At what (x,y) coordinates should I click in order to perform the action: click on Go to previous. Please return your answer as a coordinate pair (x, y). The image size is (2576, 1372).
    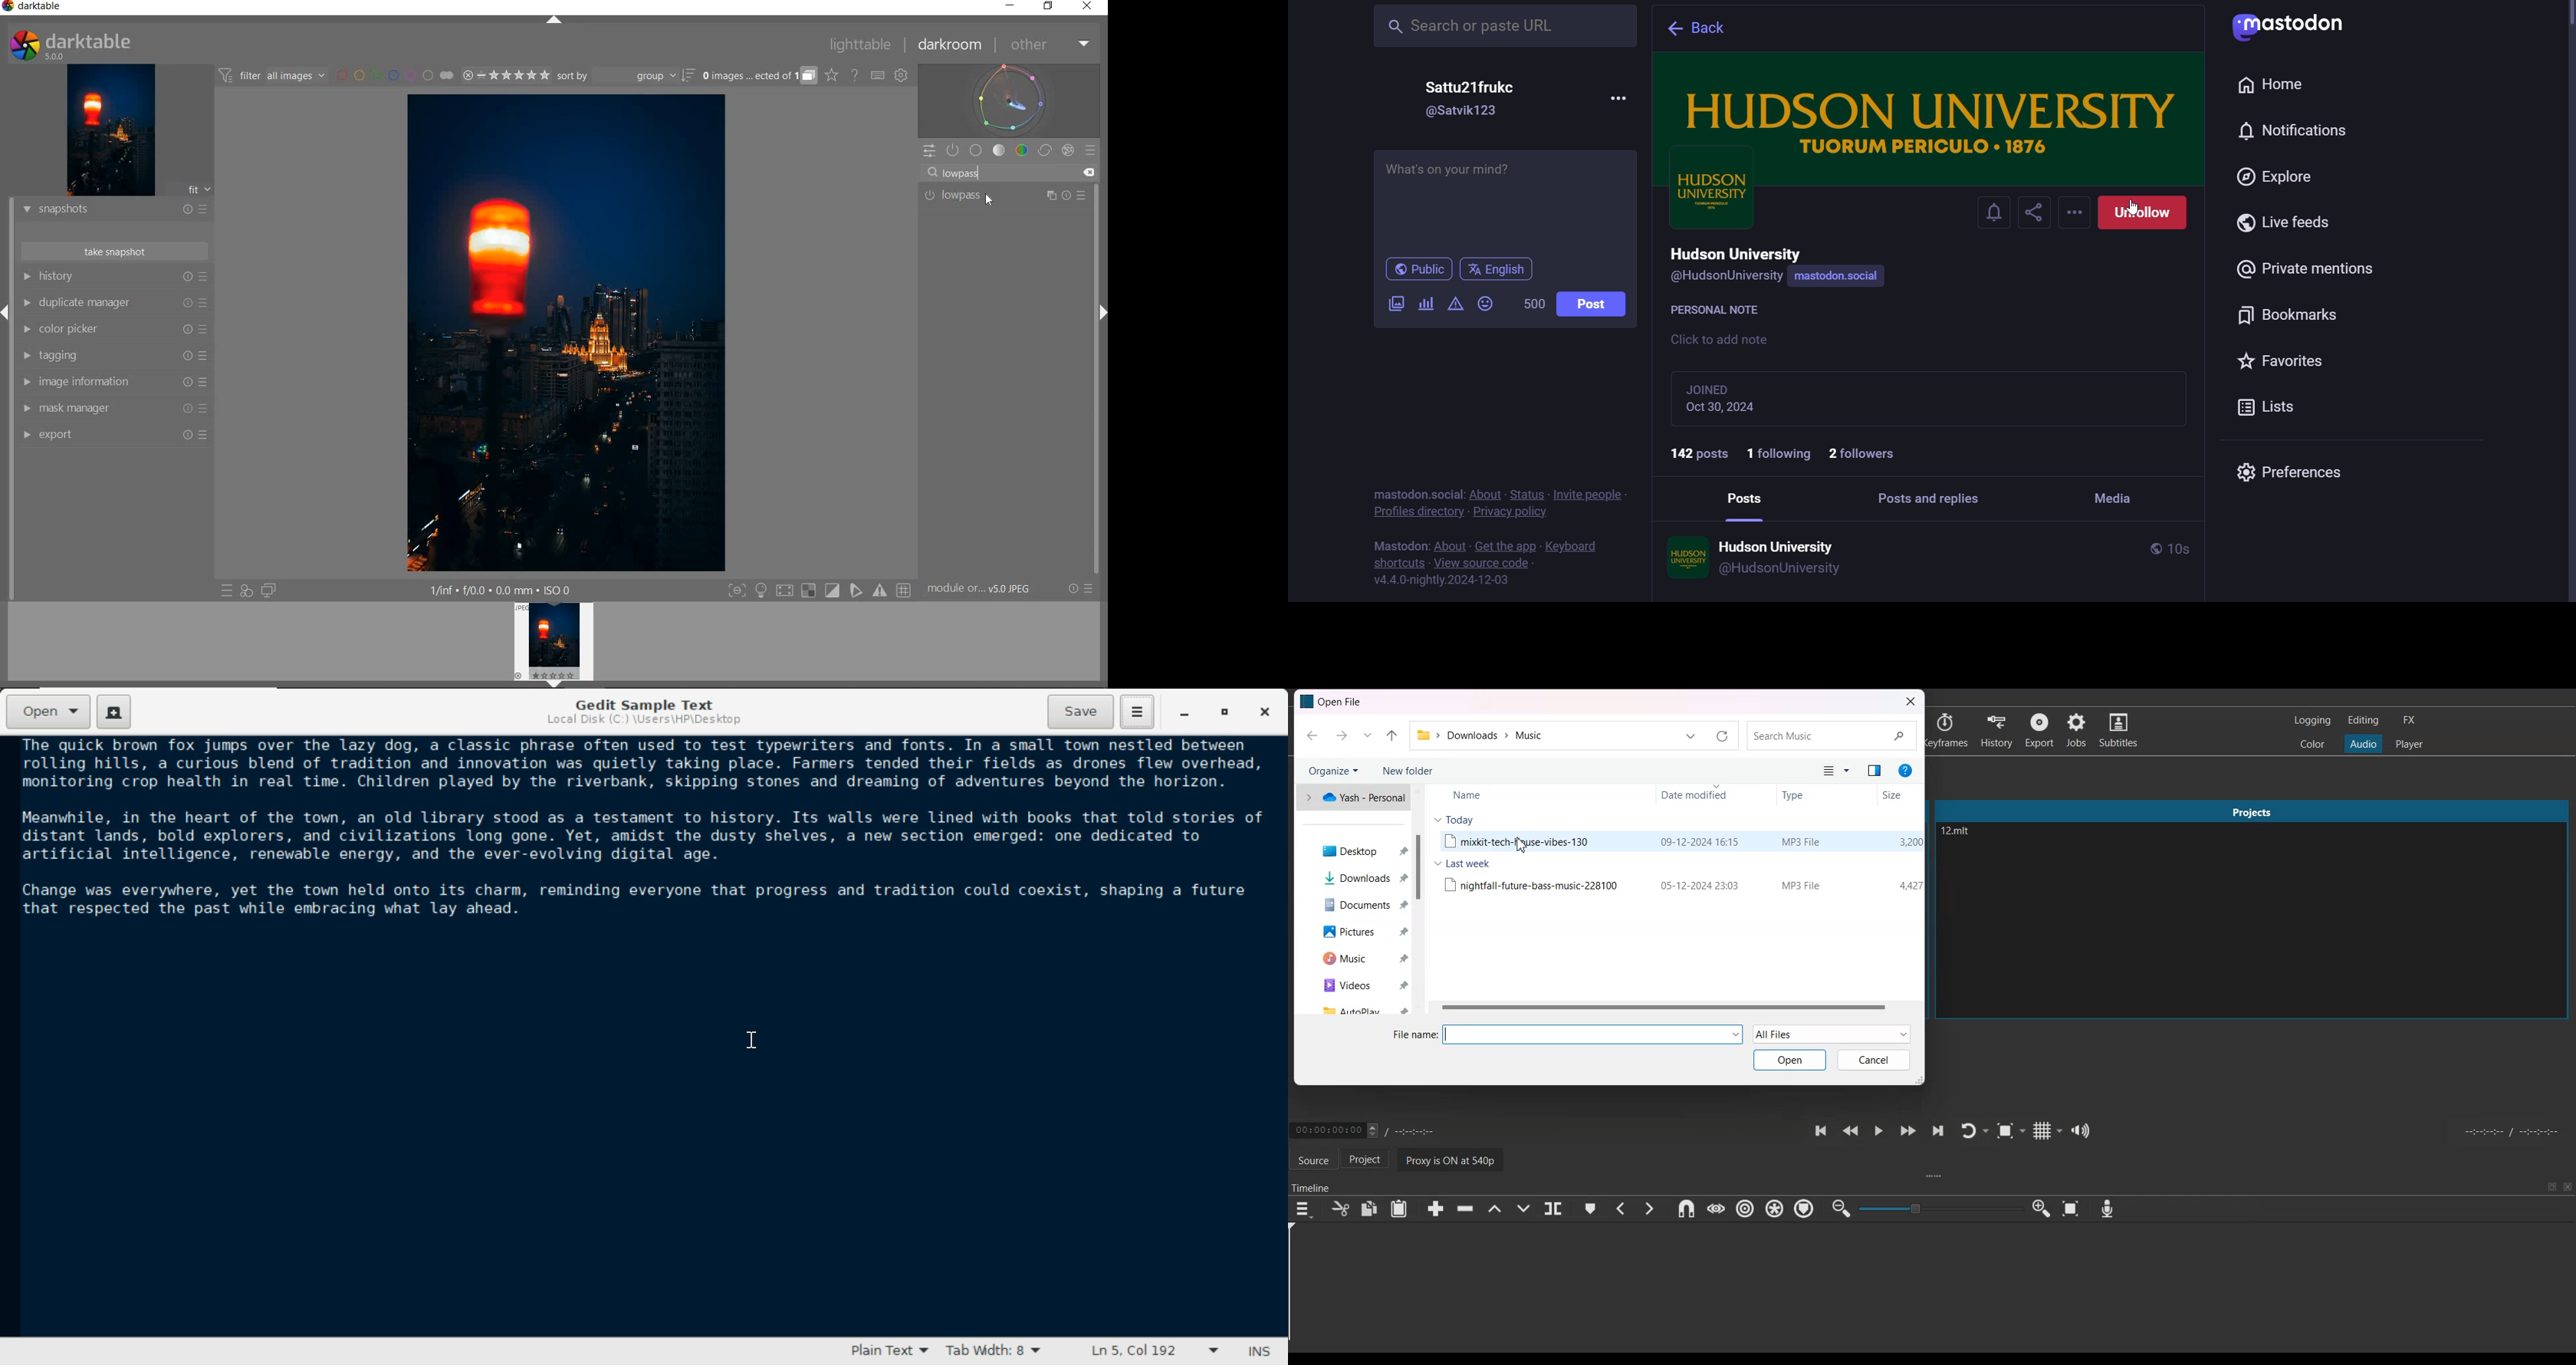
    Looking at the image, I should click on (1691, 737).